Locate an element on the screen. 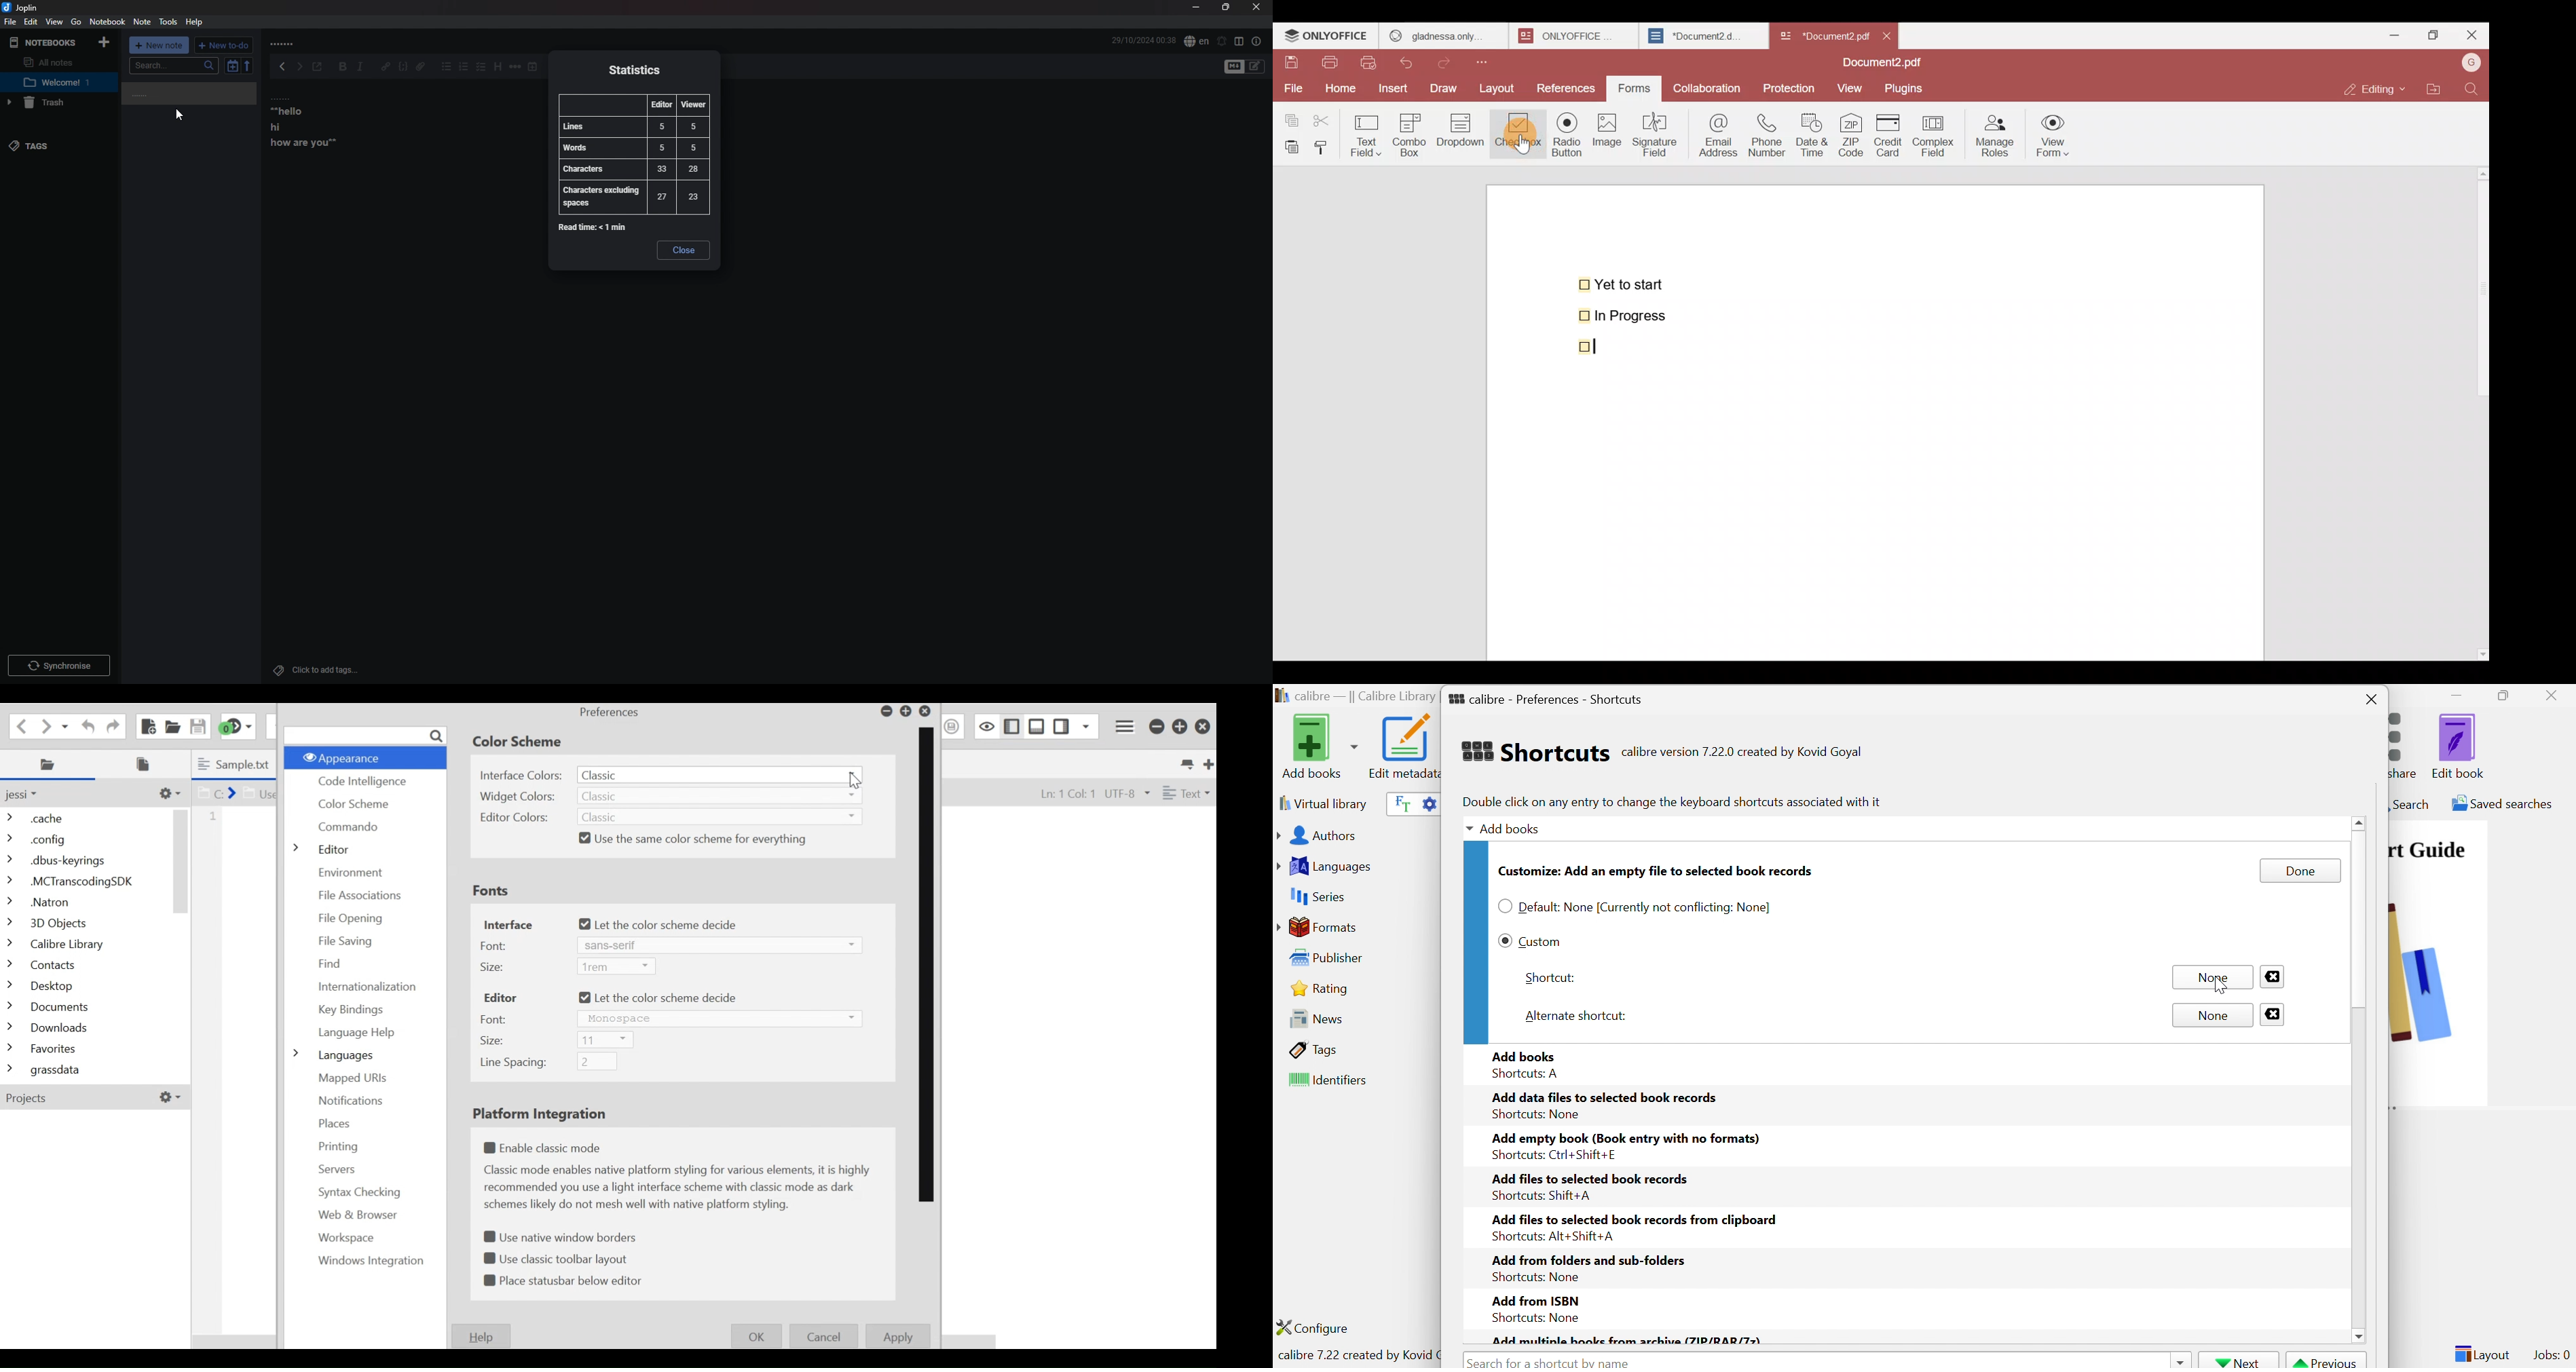  image is located at coordinates (2438, 991).